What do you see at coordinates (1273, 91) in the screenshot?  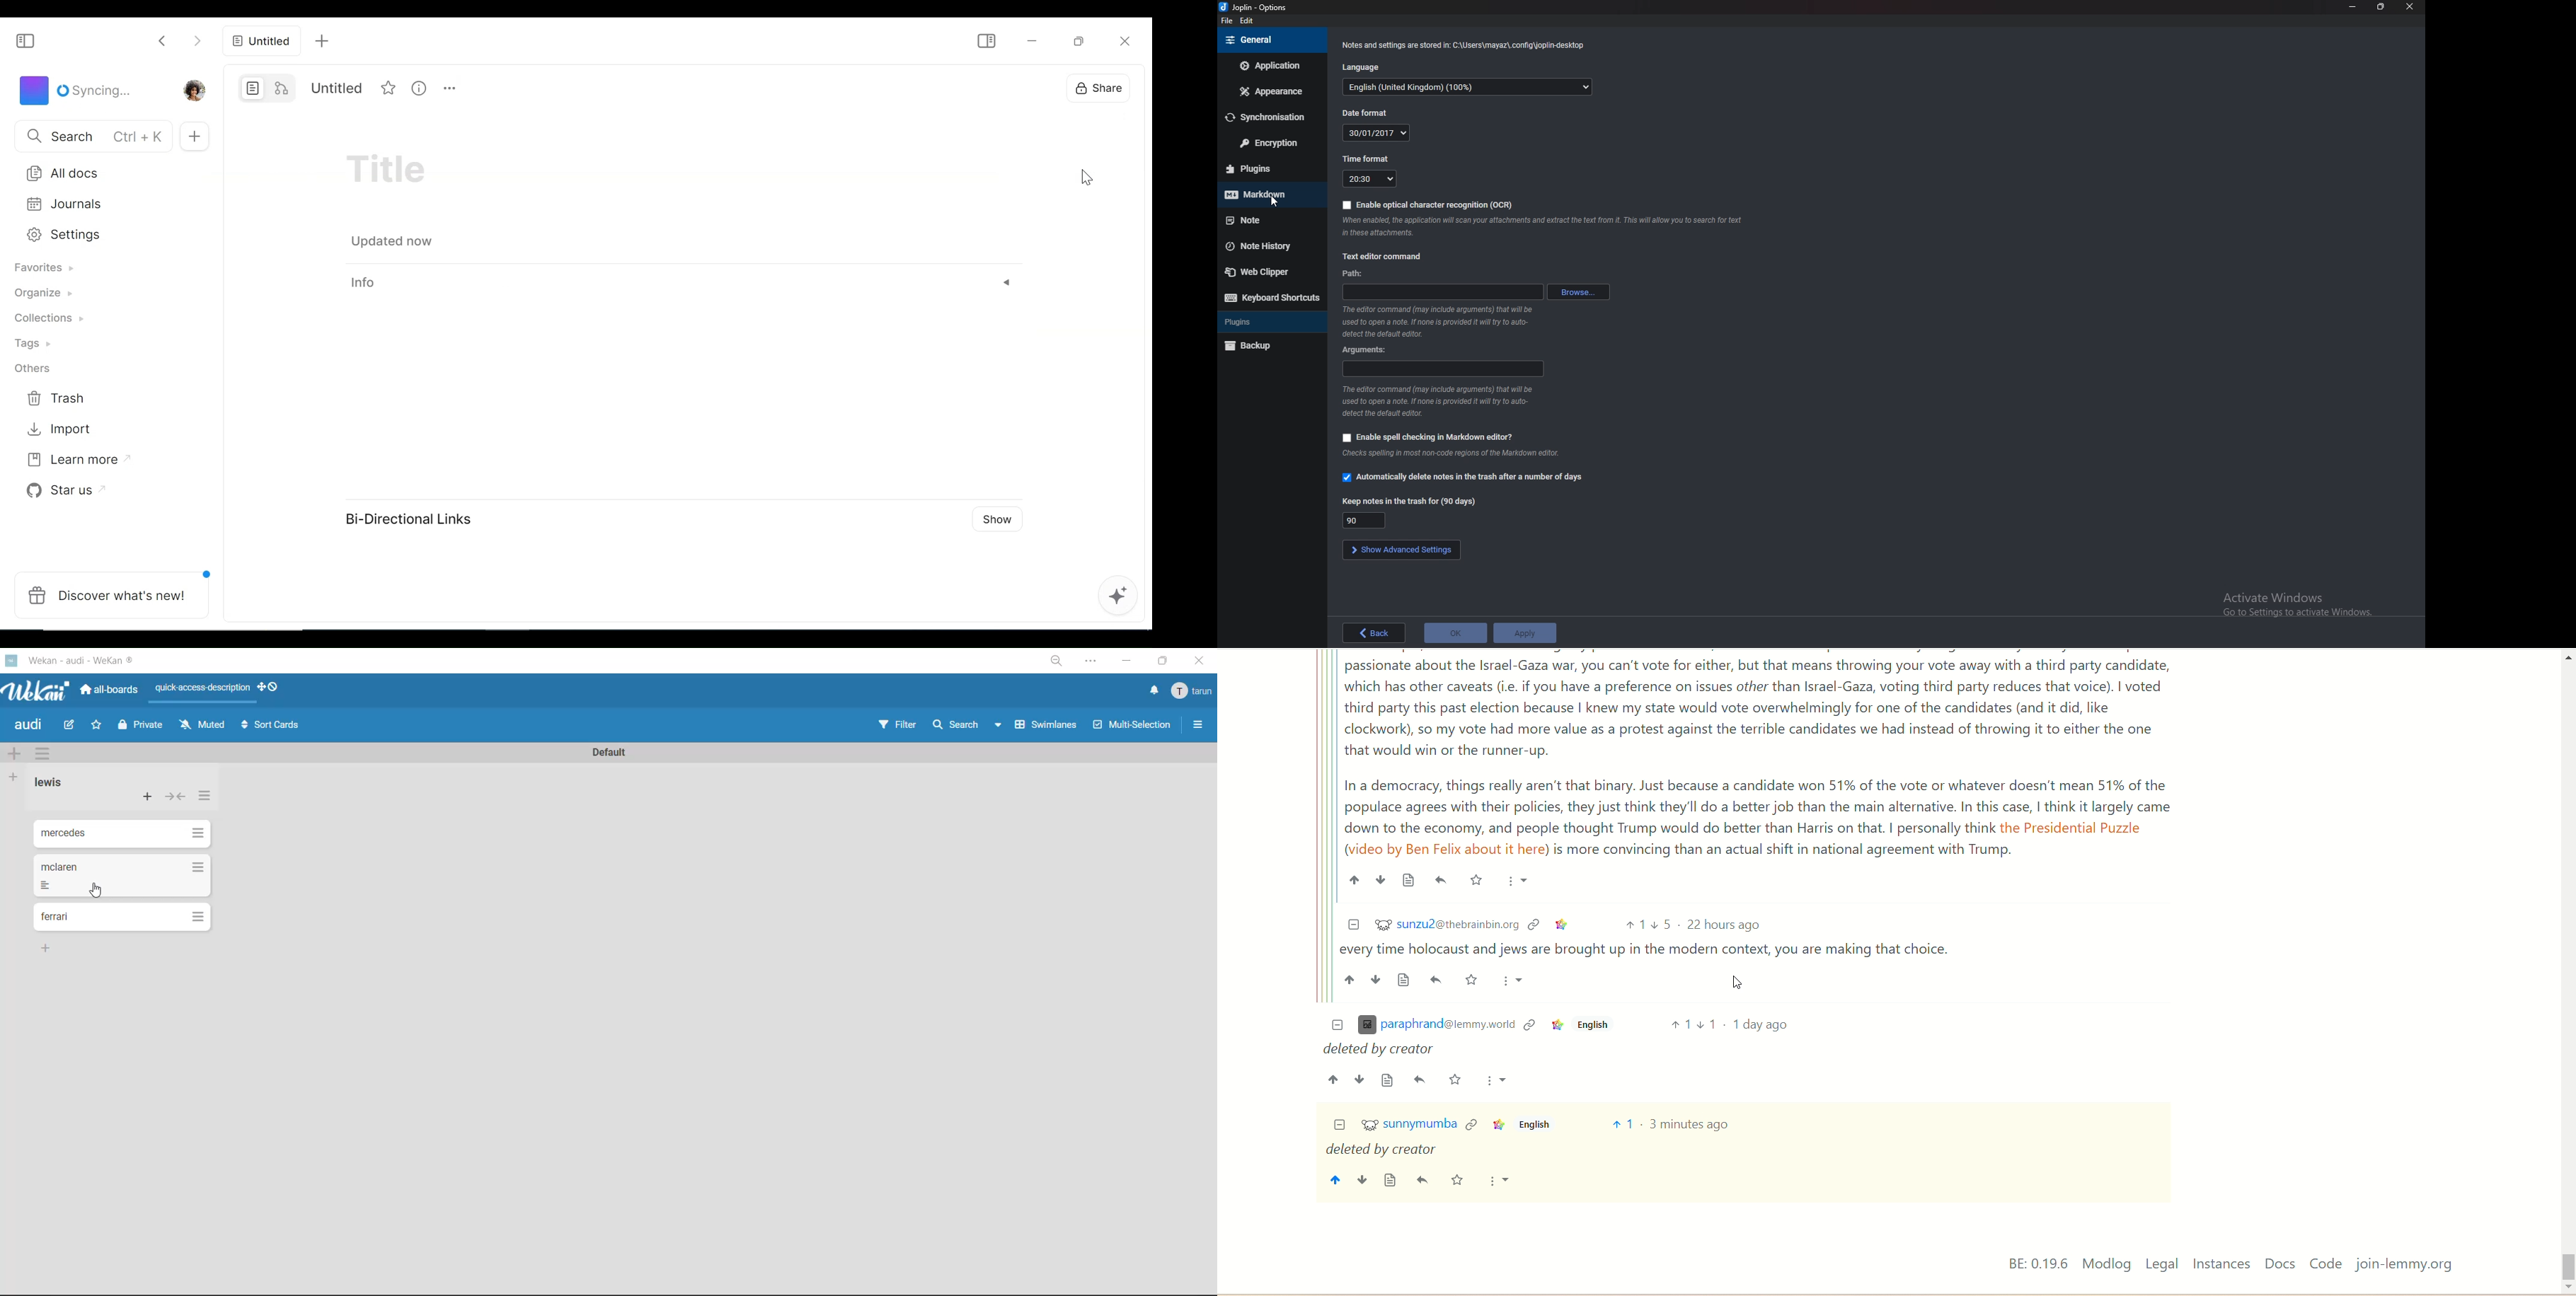 I see `Appearance` at bounding box center [1273, 91].